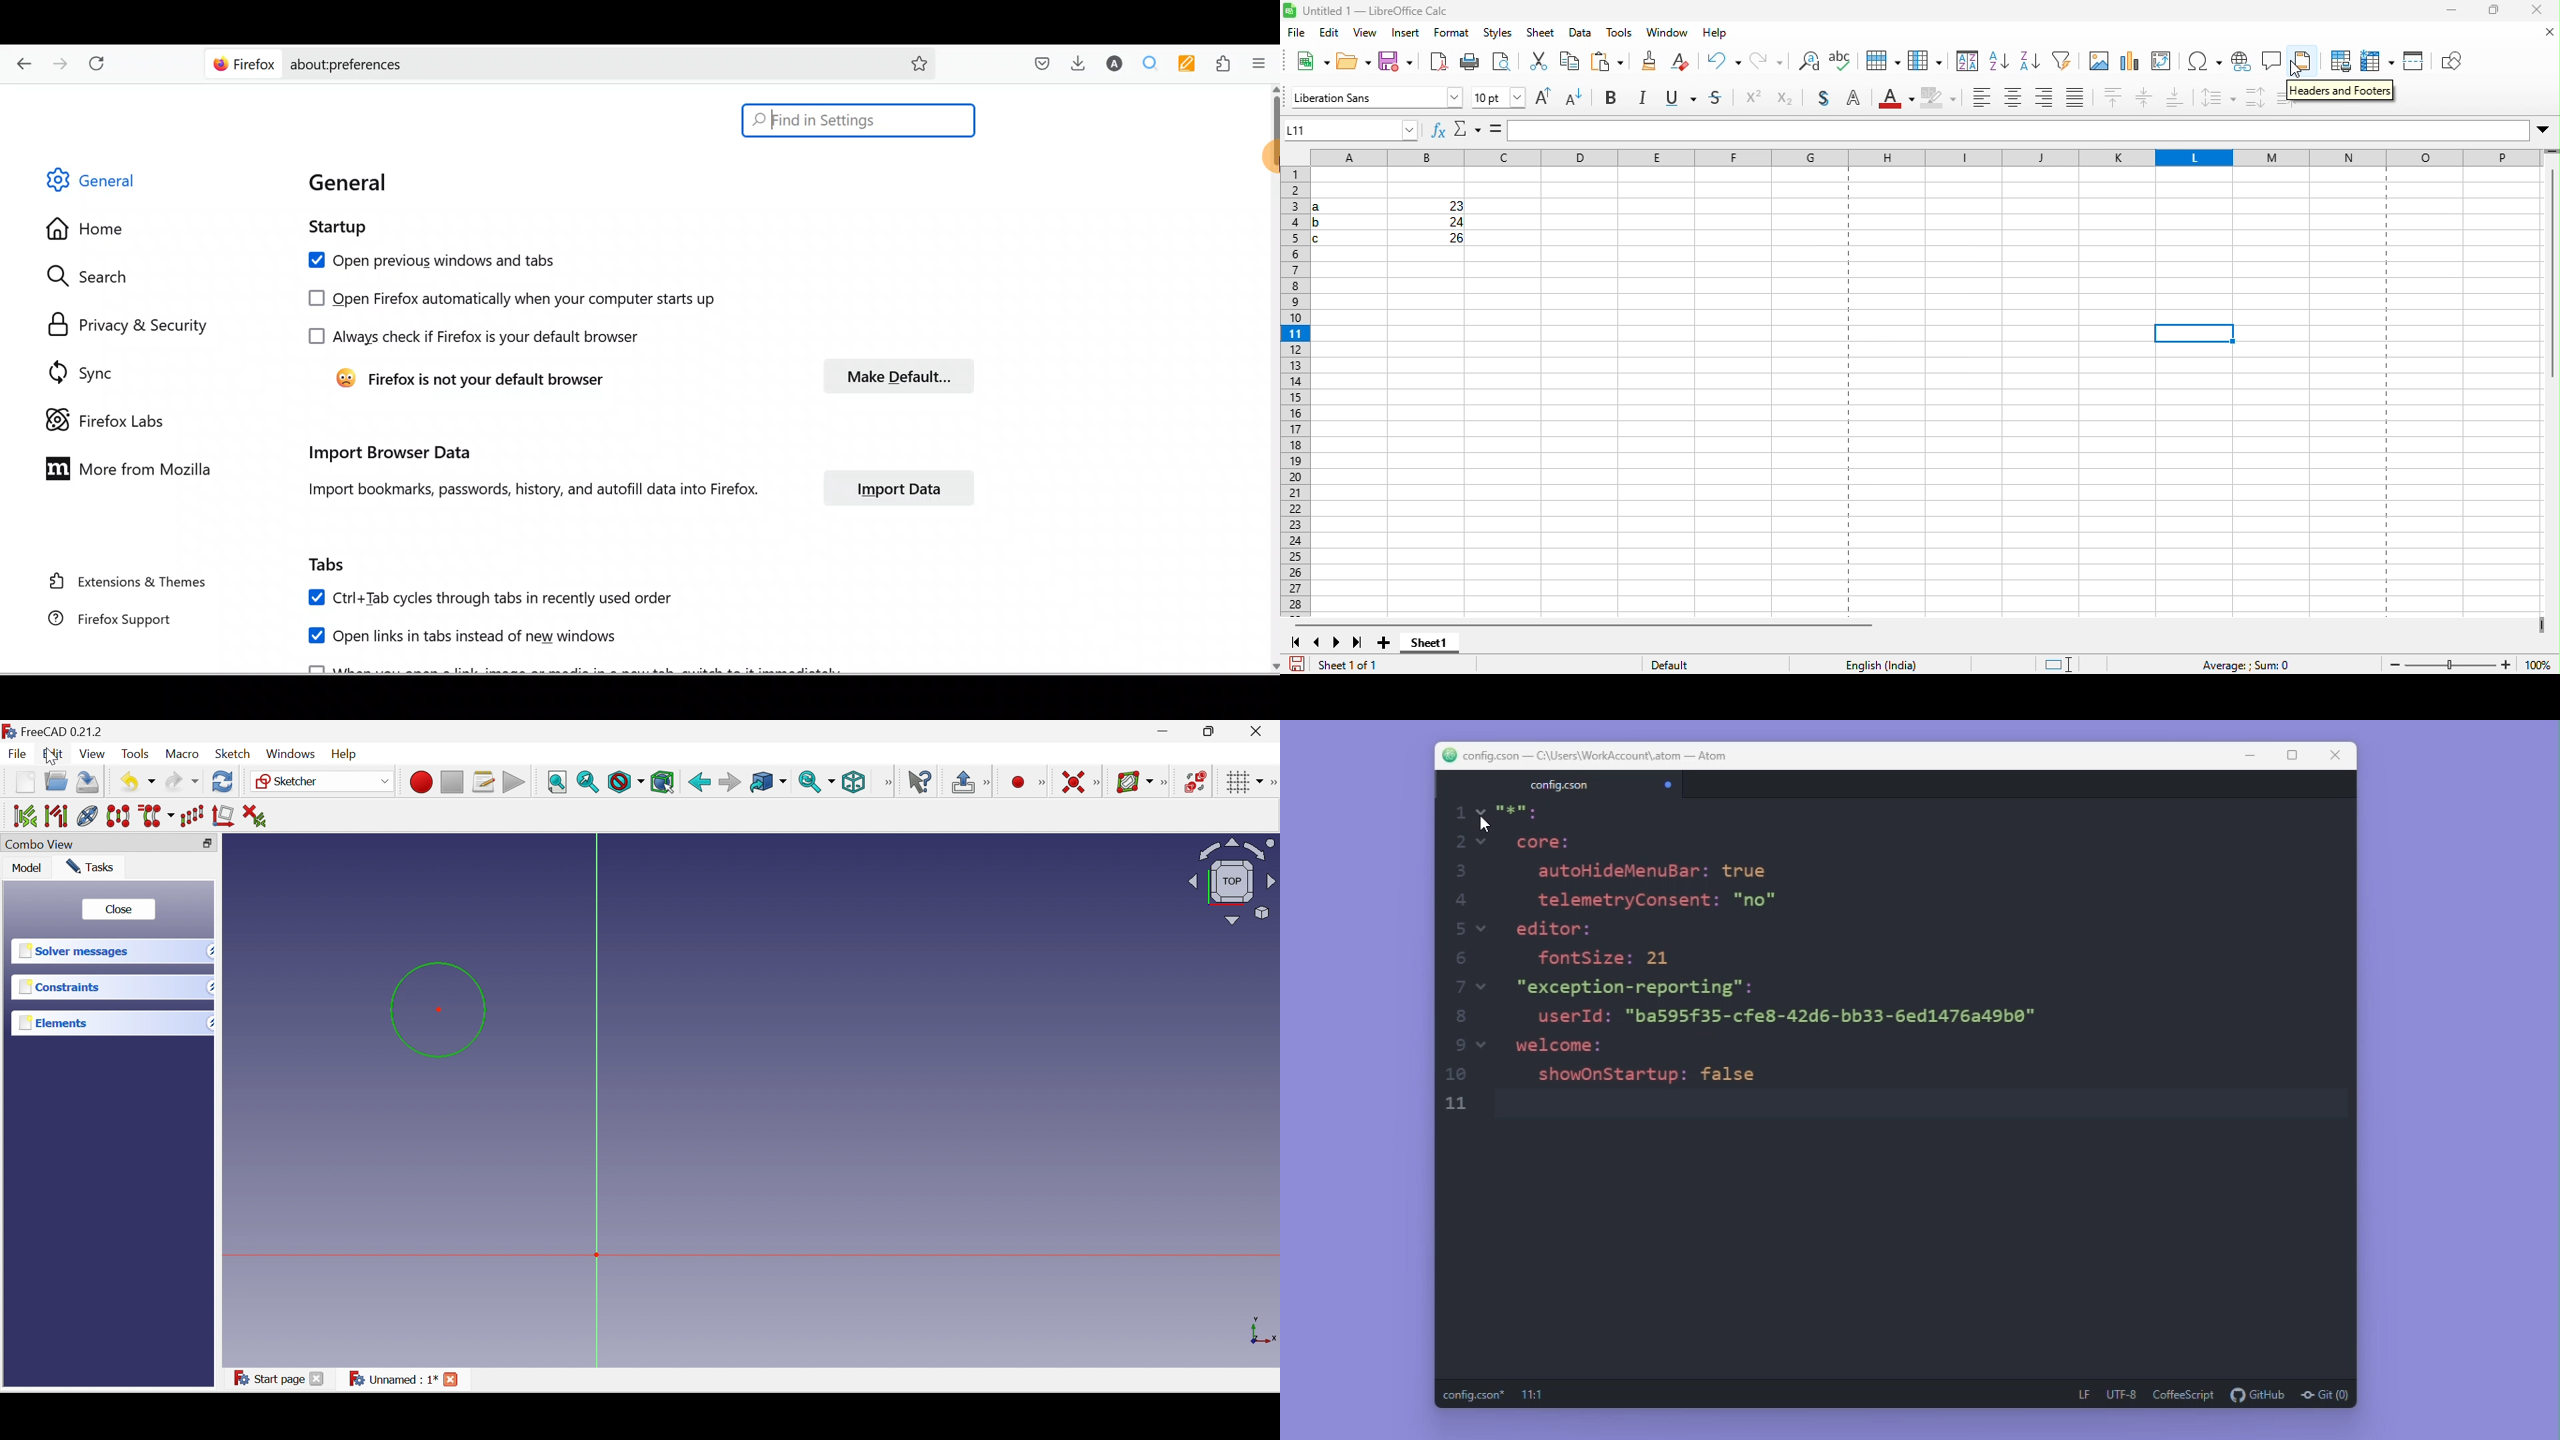 The width and height of the screenshot is (2576, 1456). What do you see at coordinates (2095, 63) in the screenshot?
I see `chat` at bounding box center [2095, 63].